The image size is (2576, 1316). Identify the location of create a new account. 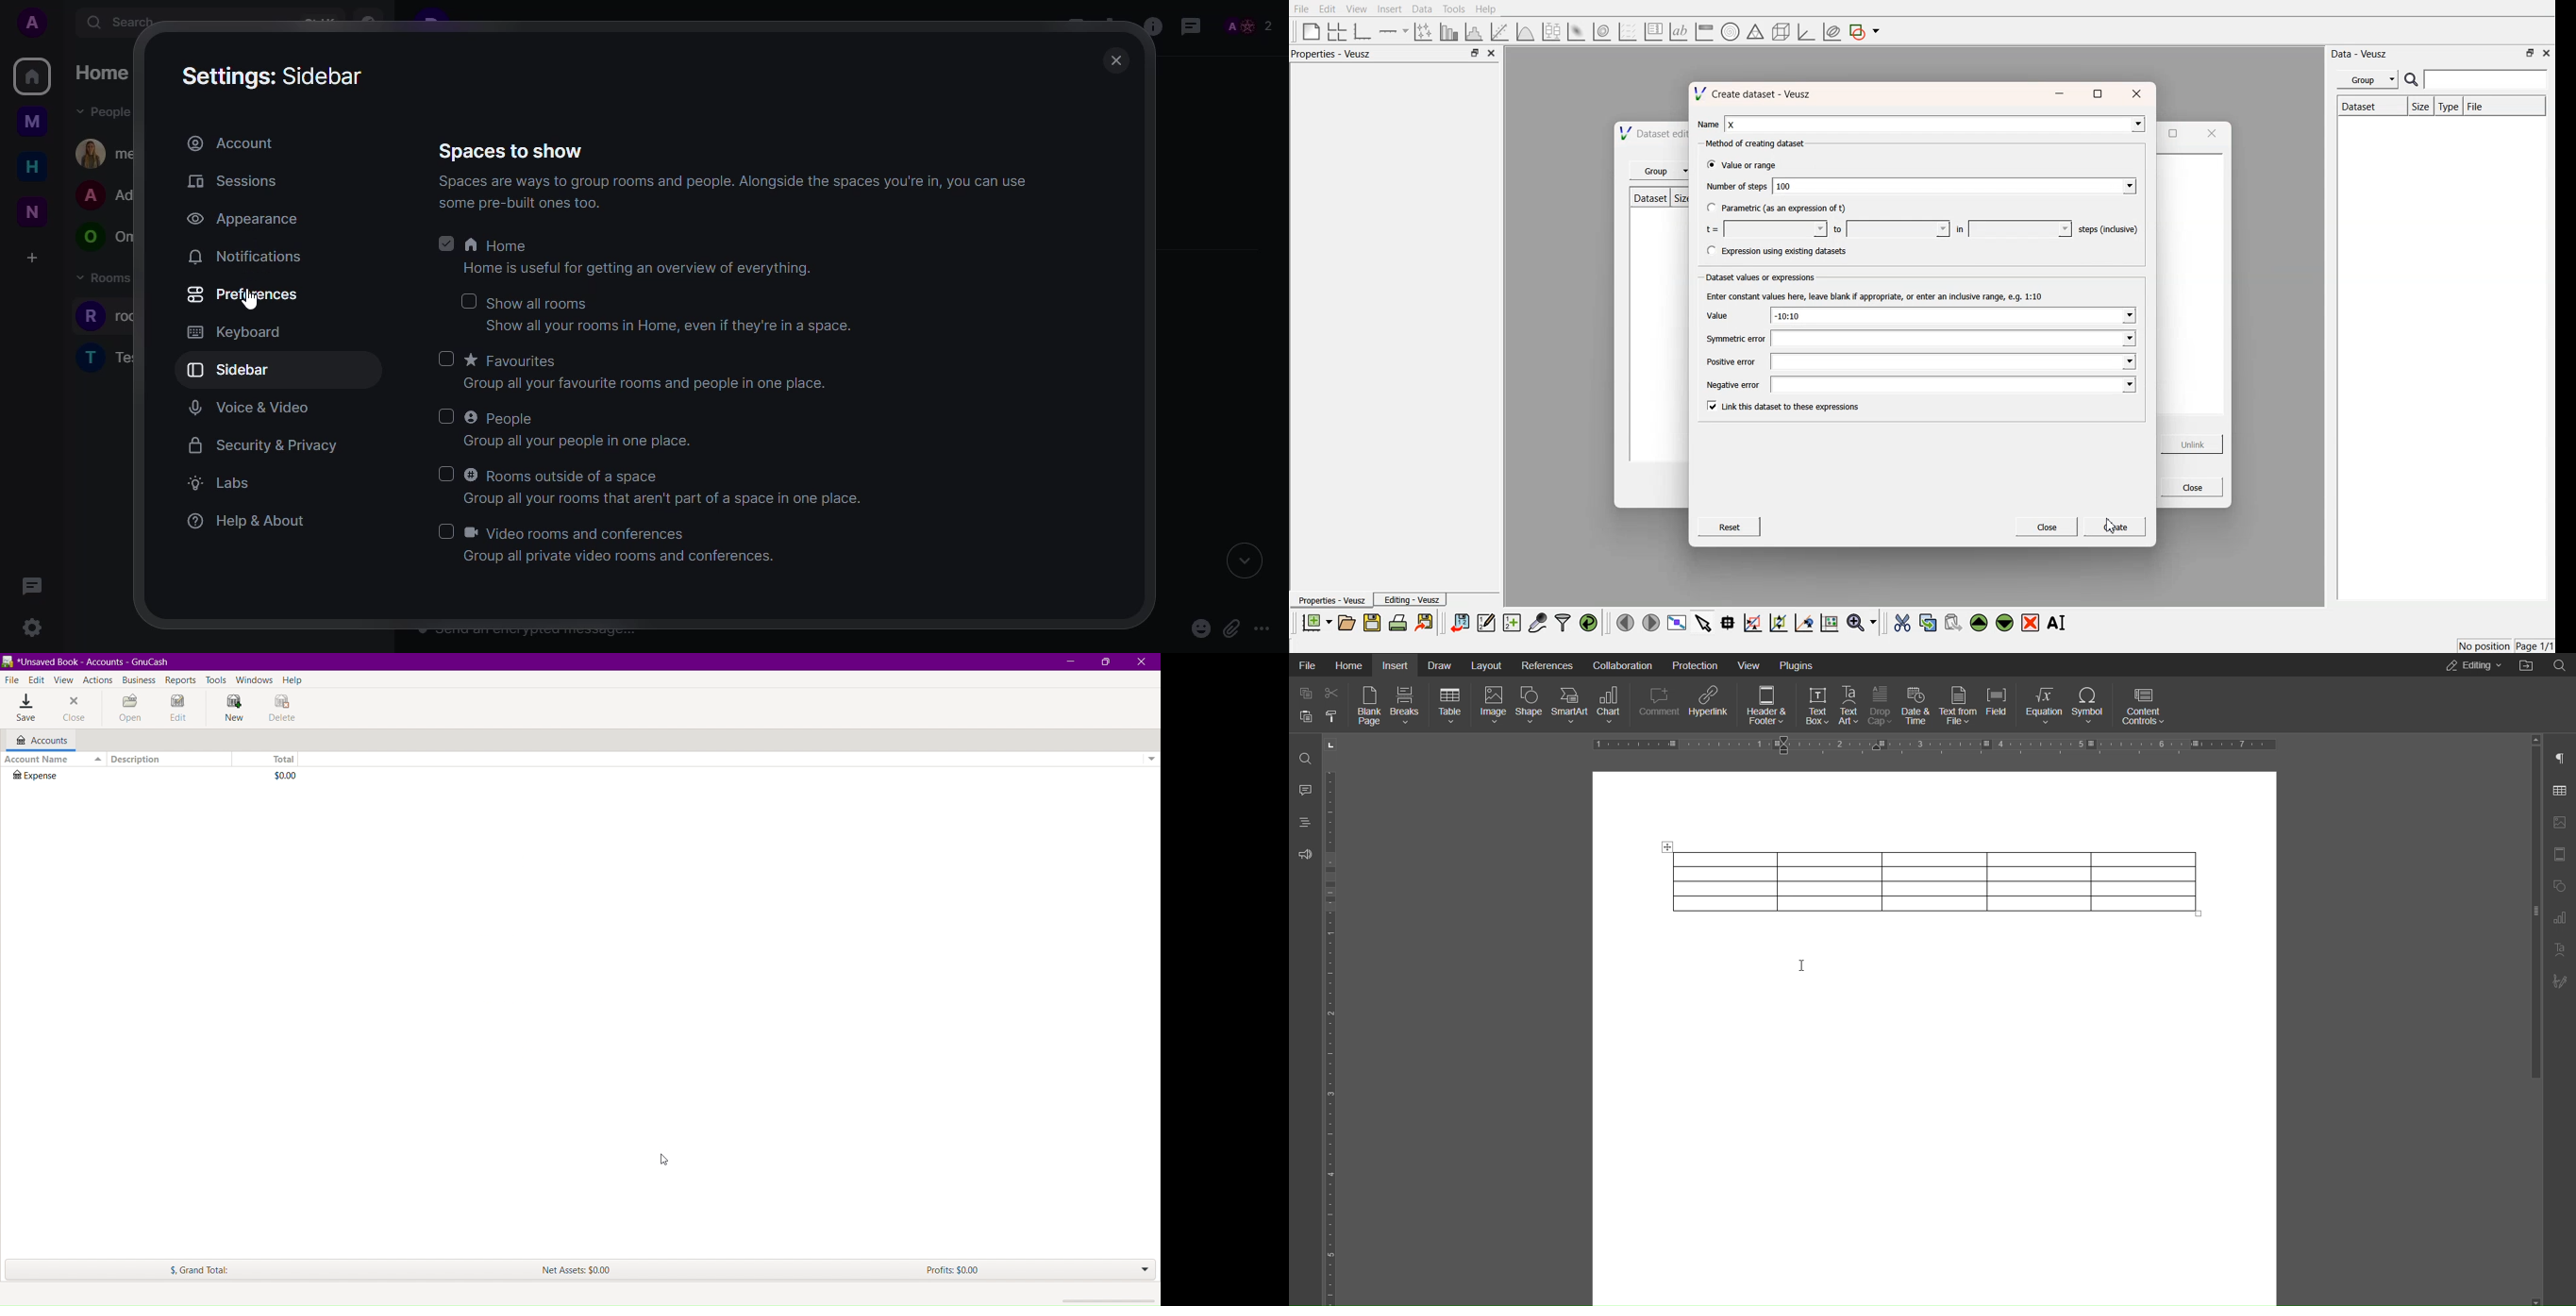
(59, 1295).